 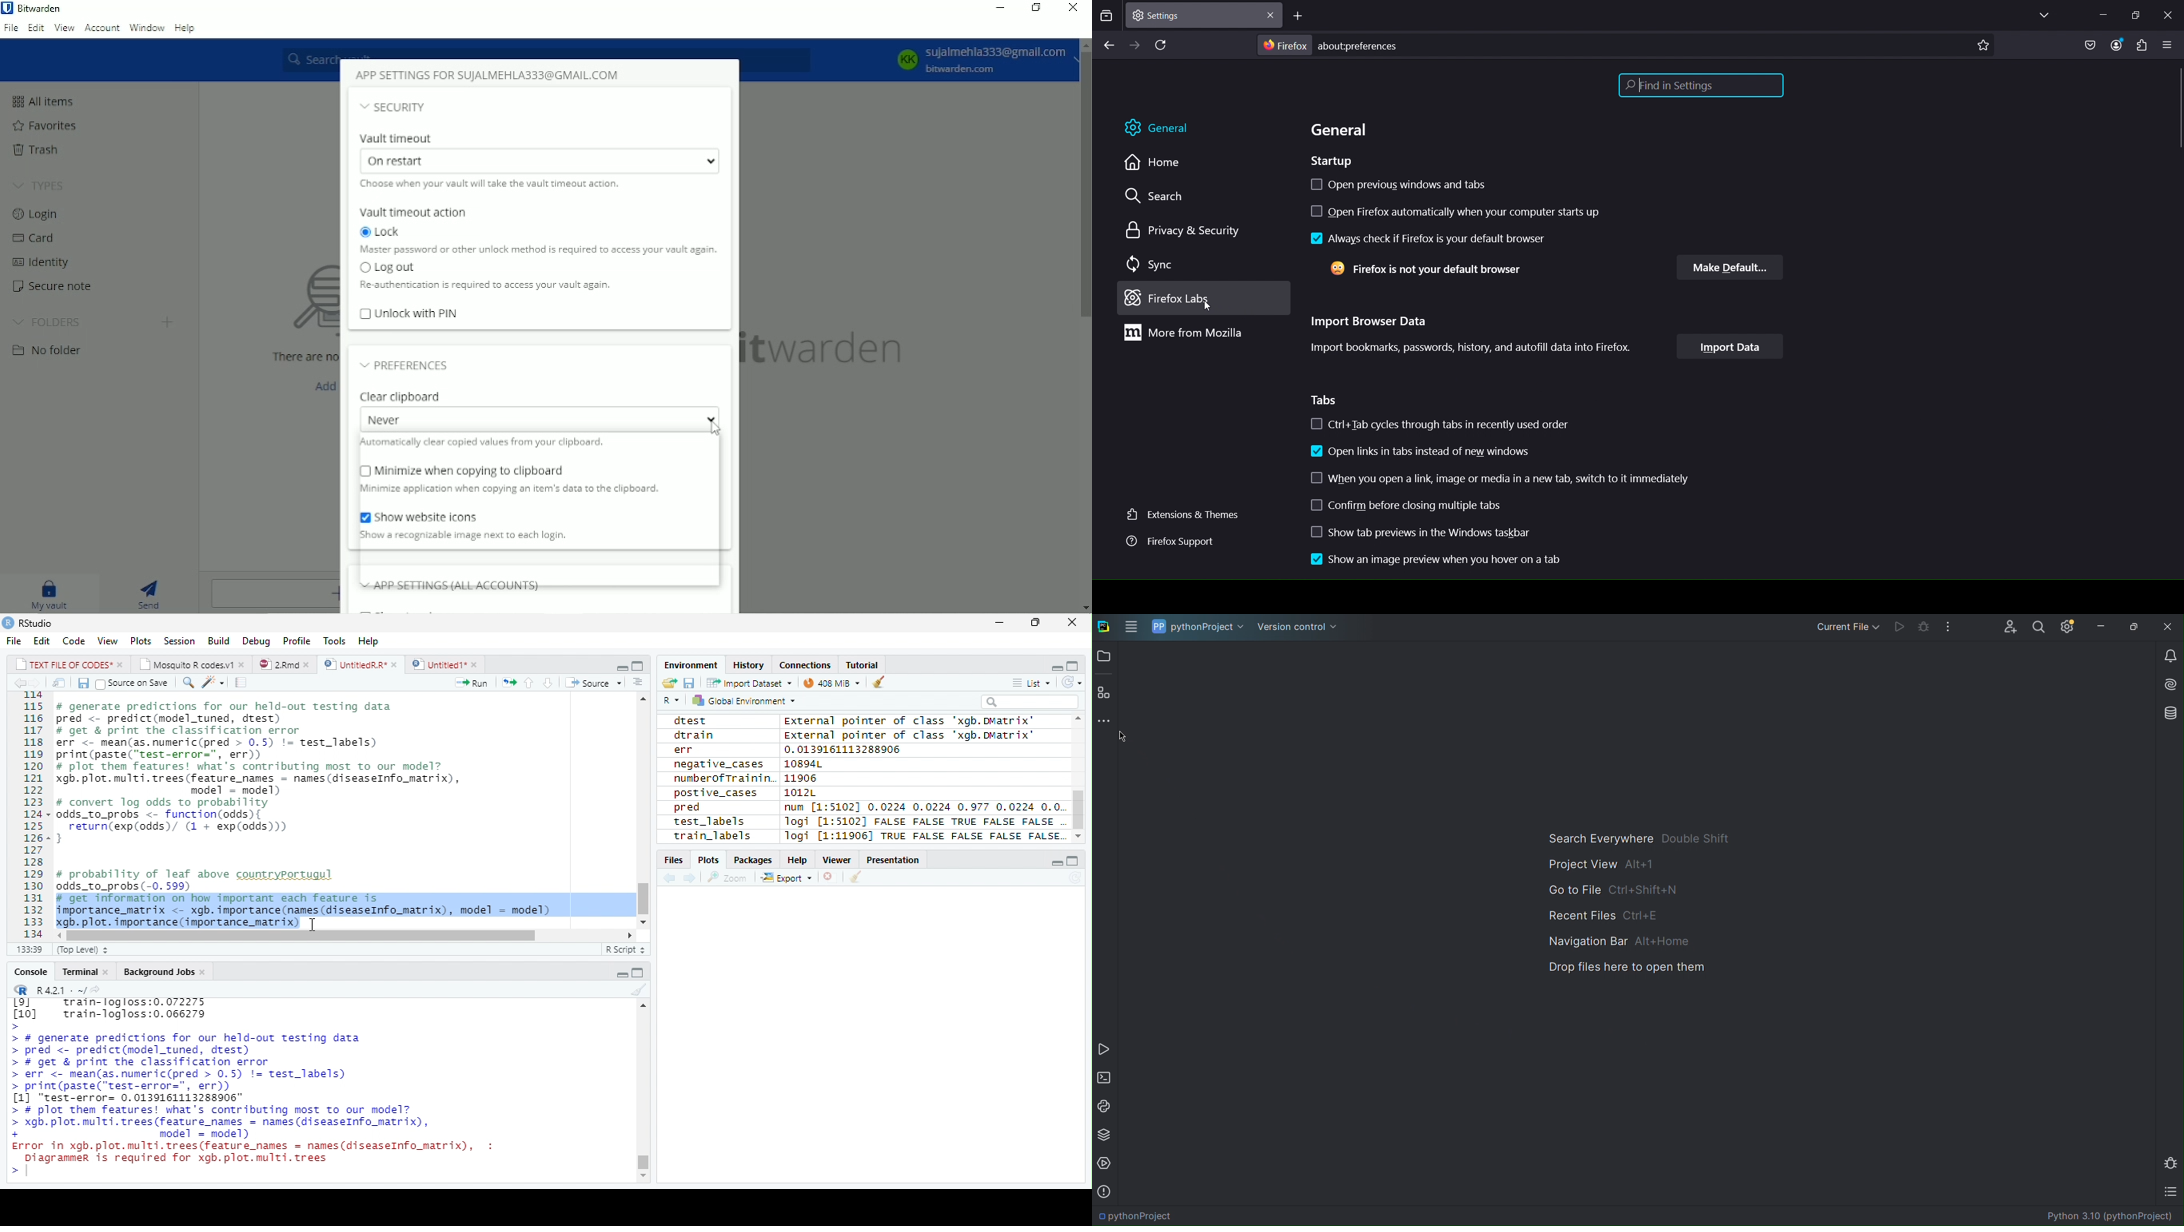 I want to click on dtrain, so click(x=693, y=736).